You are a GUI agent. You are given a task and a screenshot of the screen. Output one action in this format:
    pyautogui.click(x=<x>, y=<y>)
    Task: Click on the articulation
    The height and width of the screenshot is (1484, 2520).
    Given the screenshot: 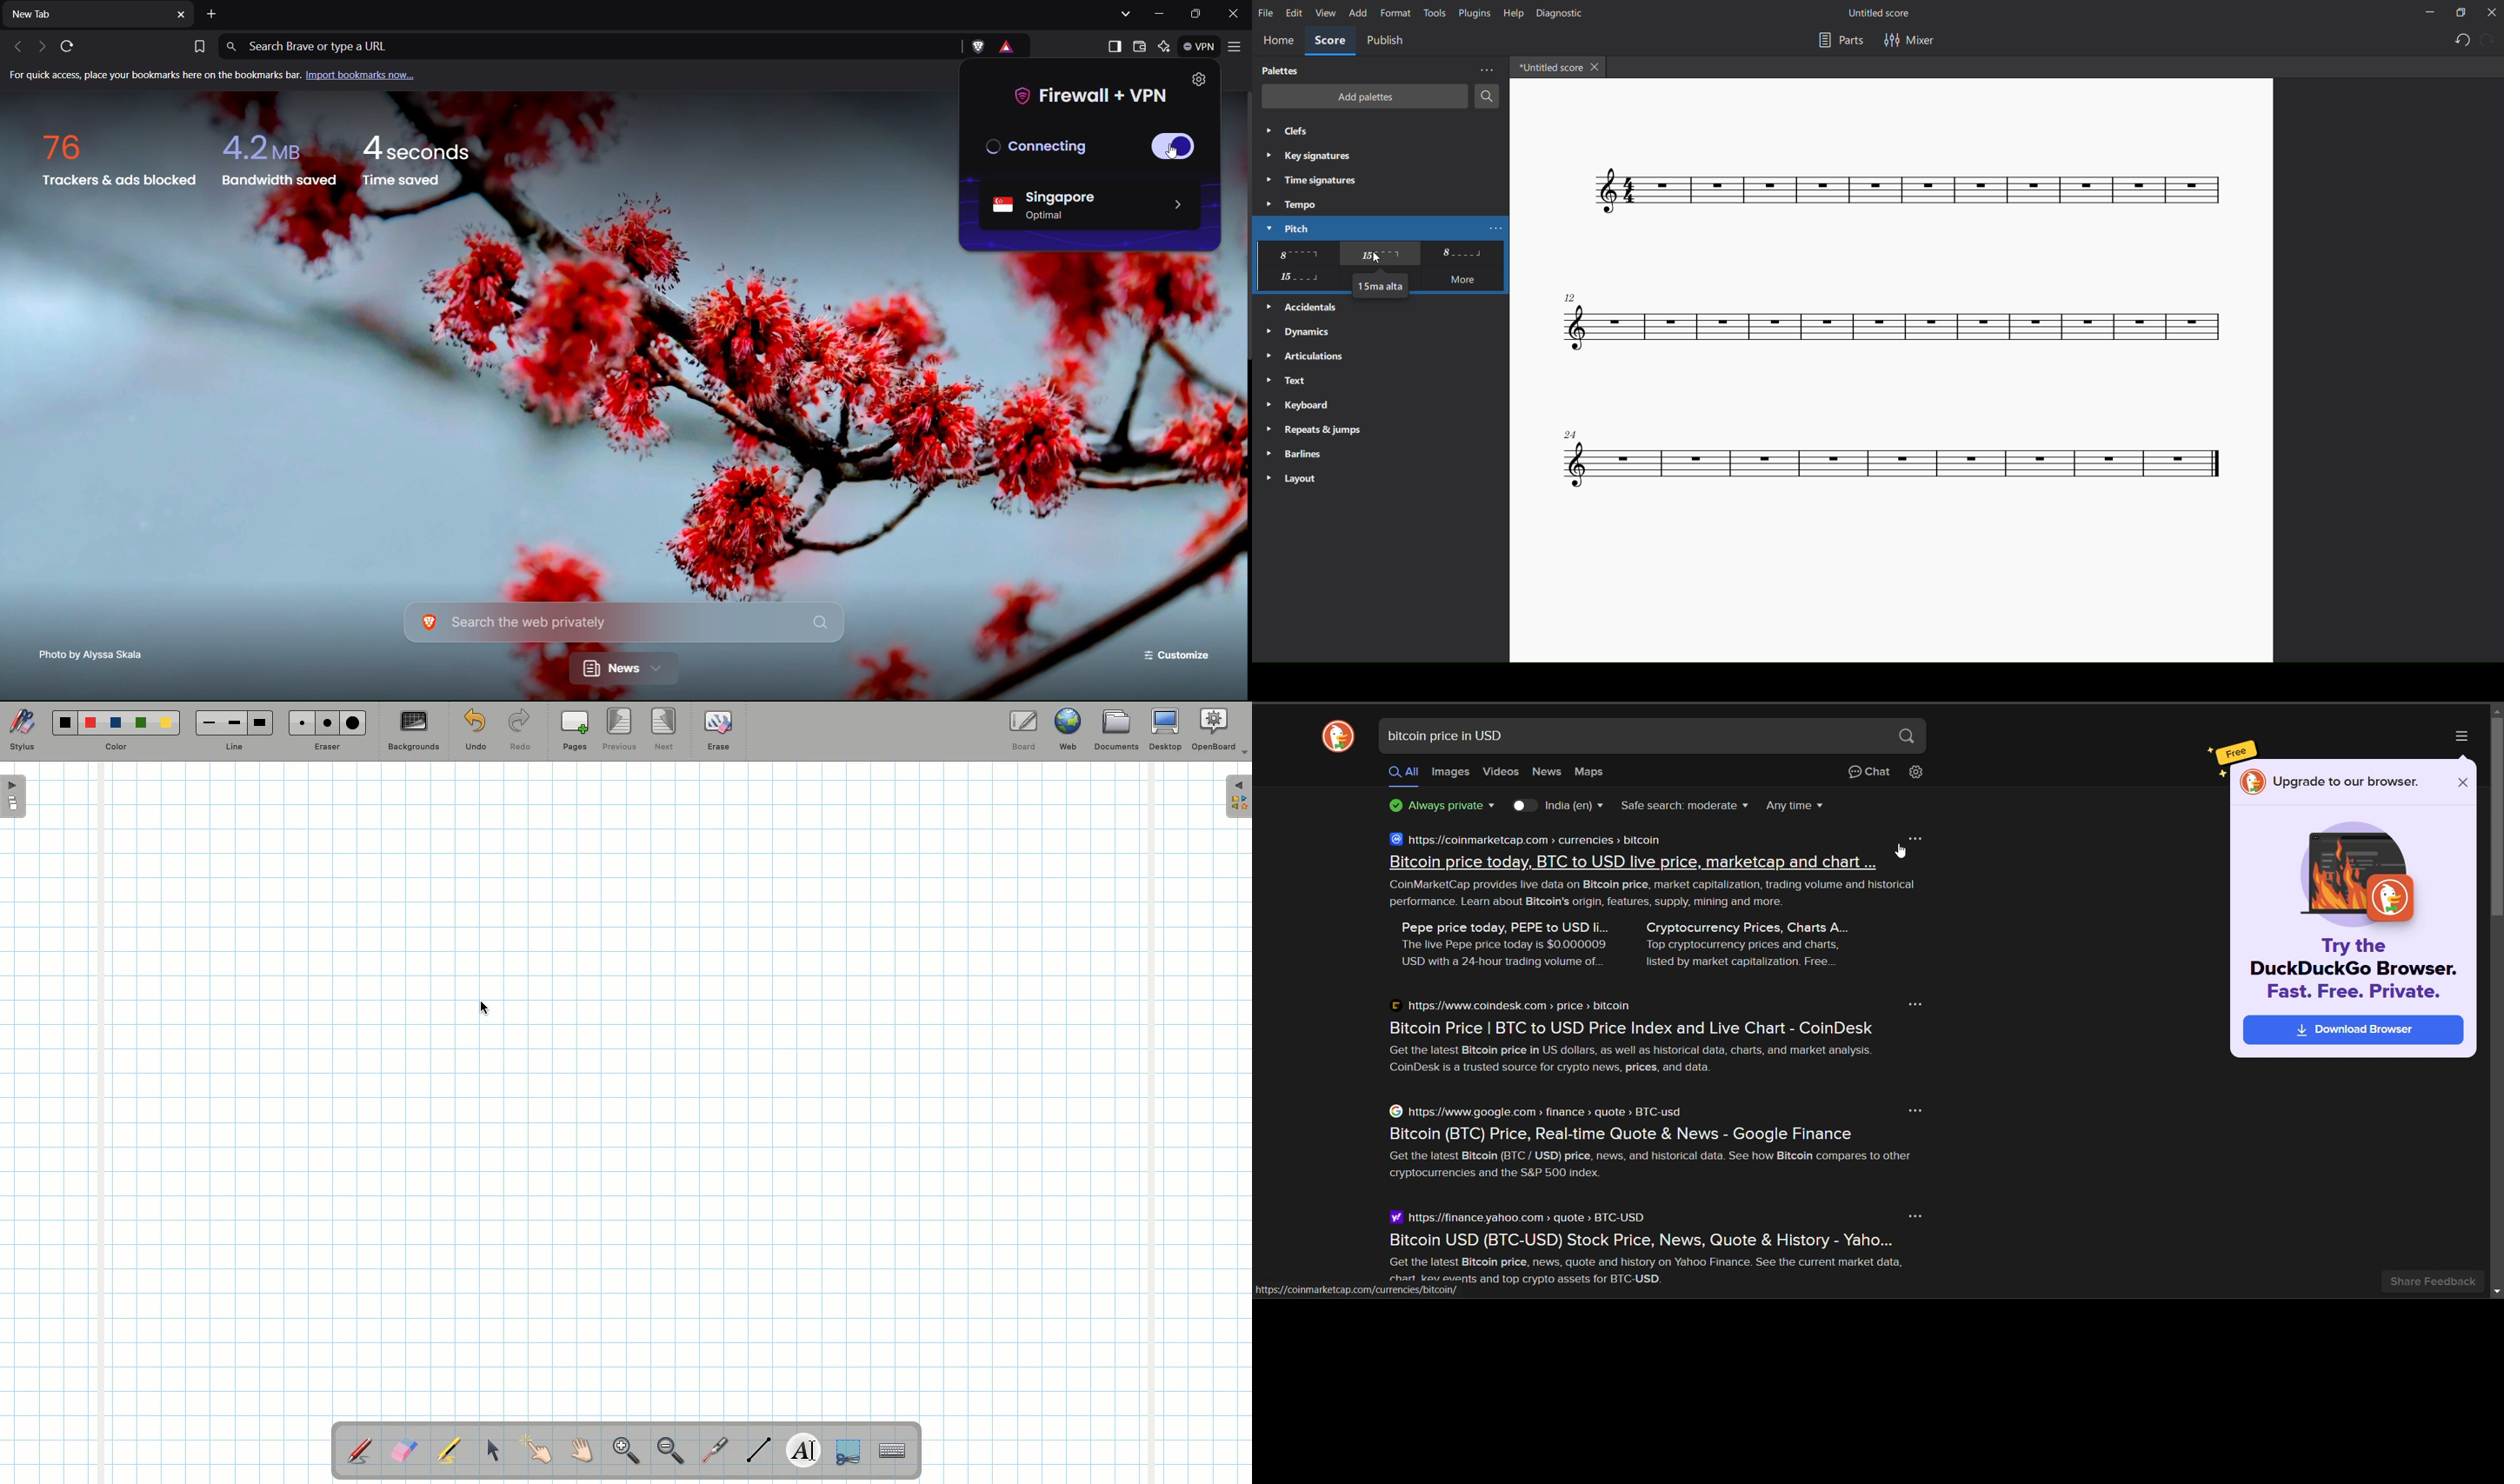 What is the action you would take?
    pyautogui.click(x=1310, y=357)
    